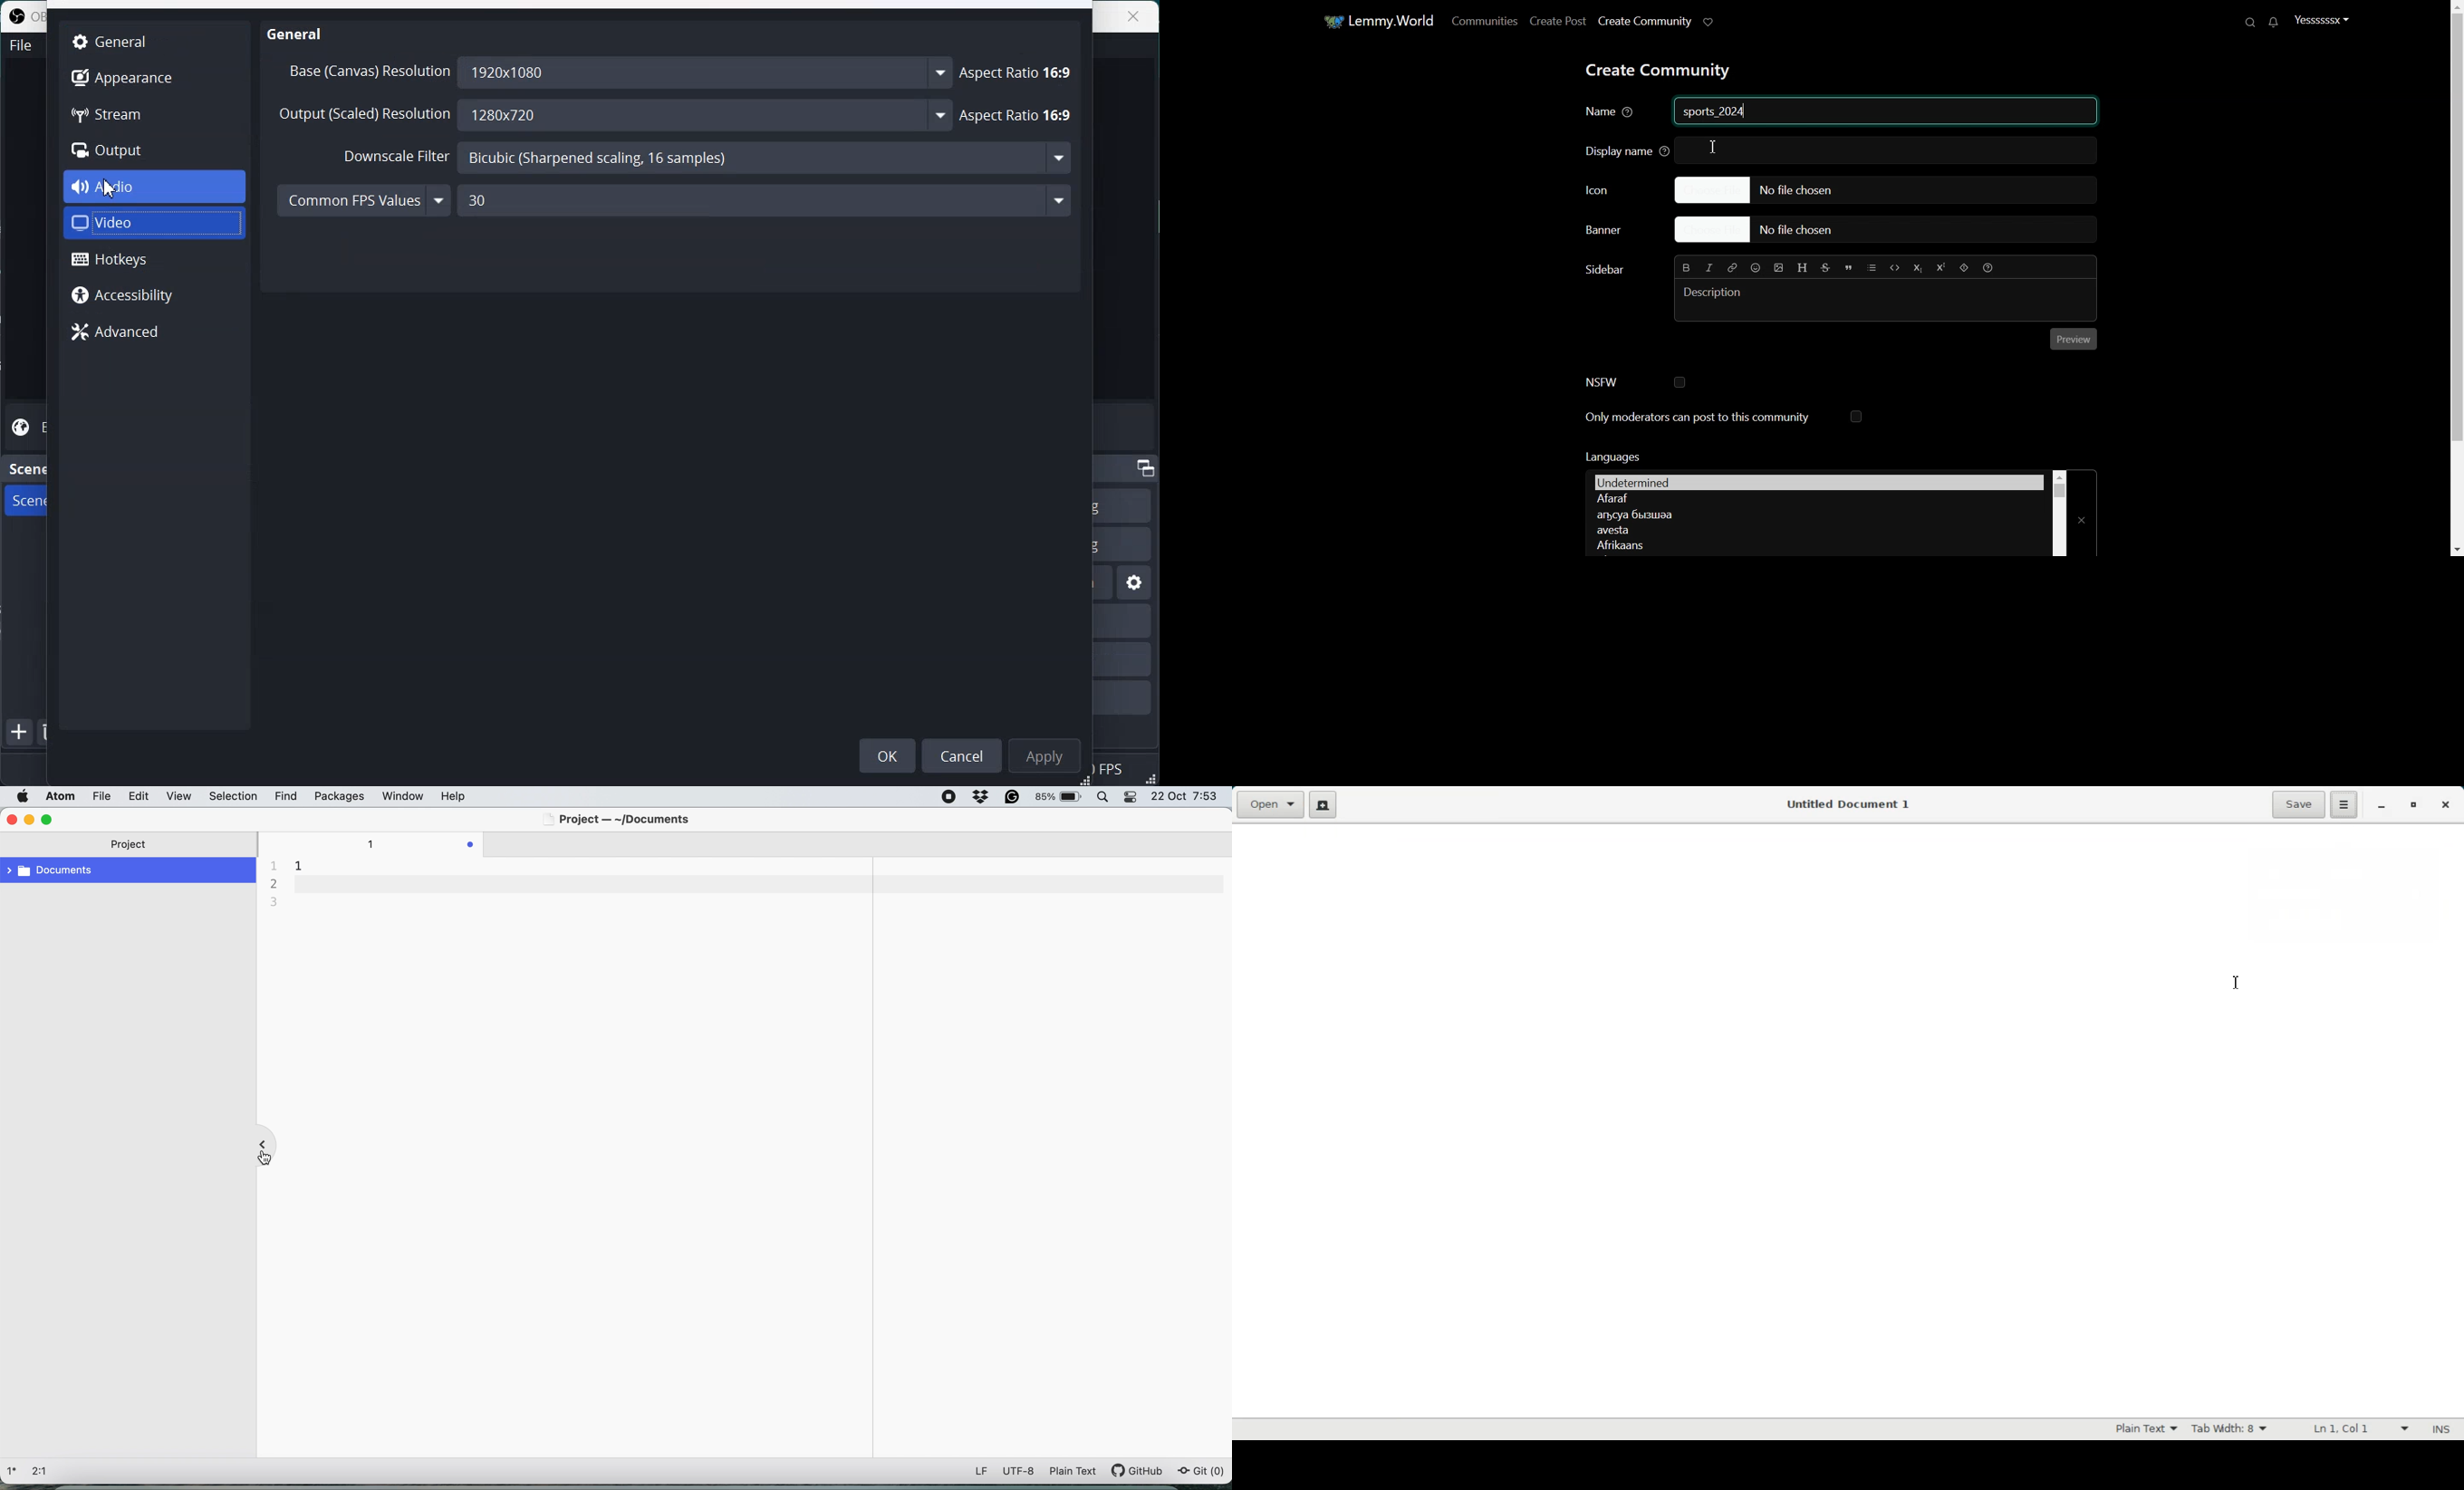 The image size is (2464, 1512). What do you see at coordinates (1603, 270) in the screenshot?
I see `Text` at bounding box center [1603, 270].